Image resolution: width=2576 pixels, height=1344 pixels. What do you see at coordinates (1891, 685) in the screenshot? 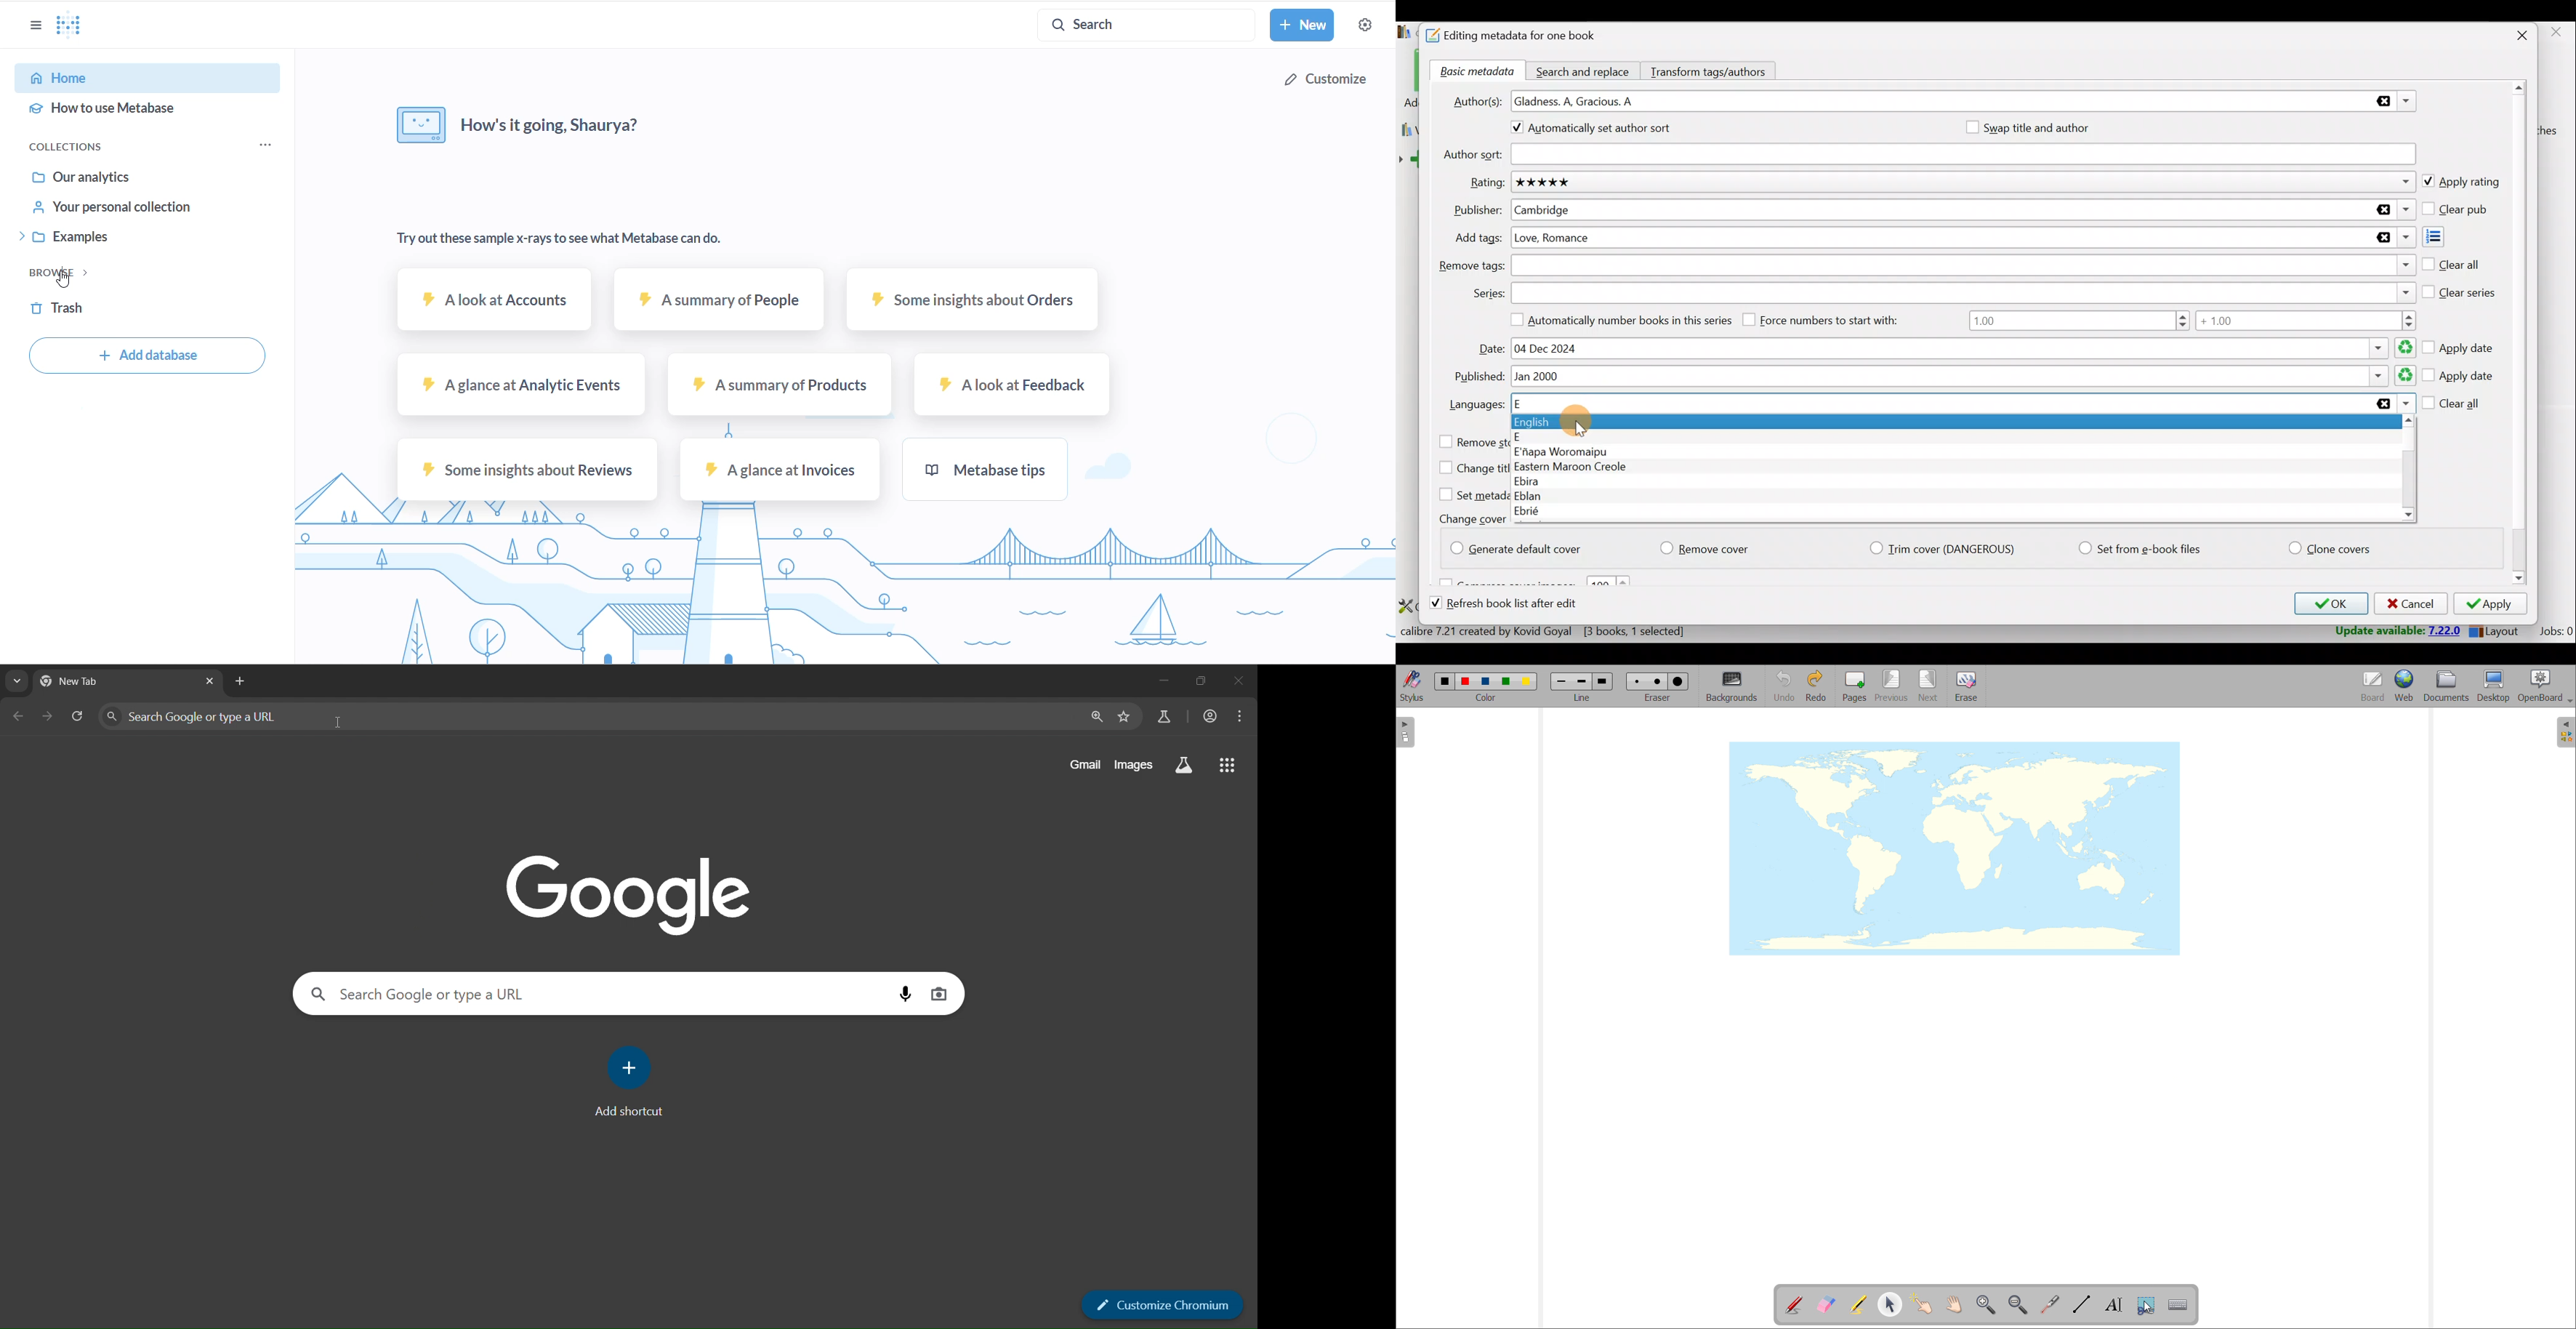
I see `previous page` at bounding box center [1891, 685].